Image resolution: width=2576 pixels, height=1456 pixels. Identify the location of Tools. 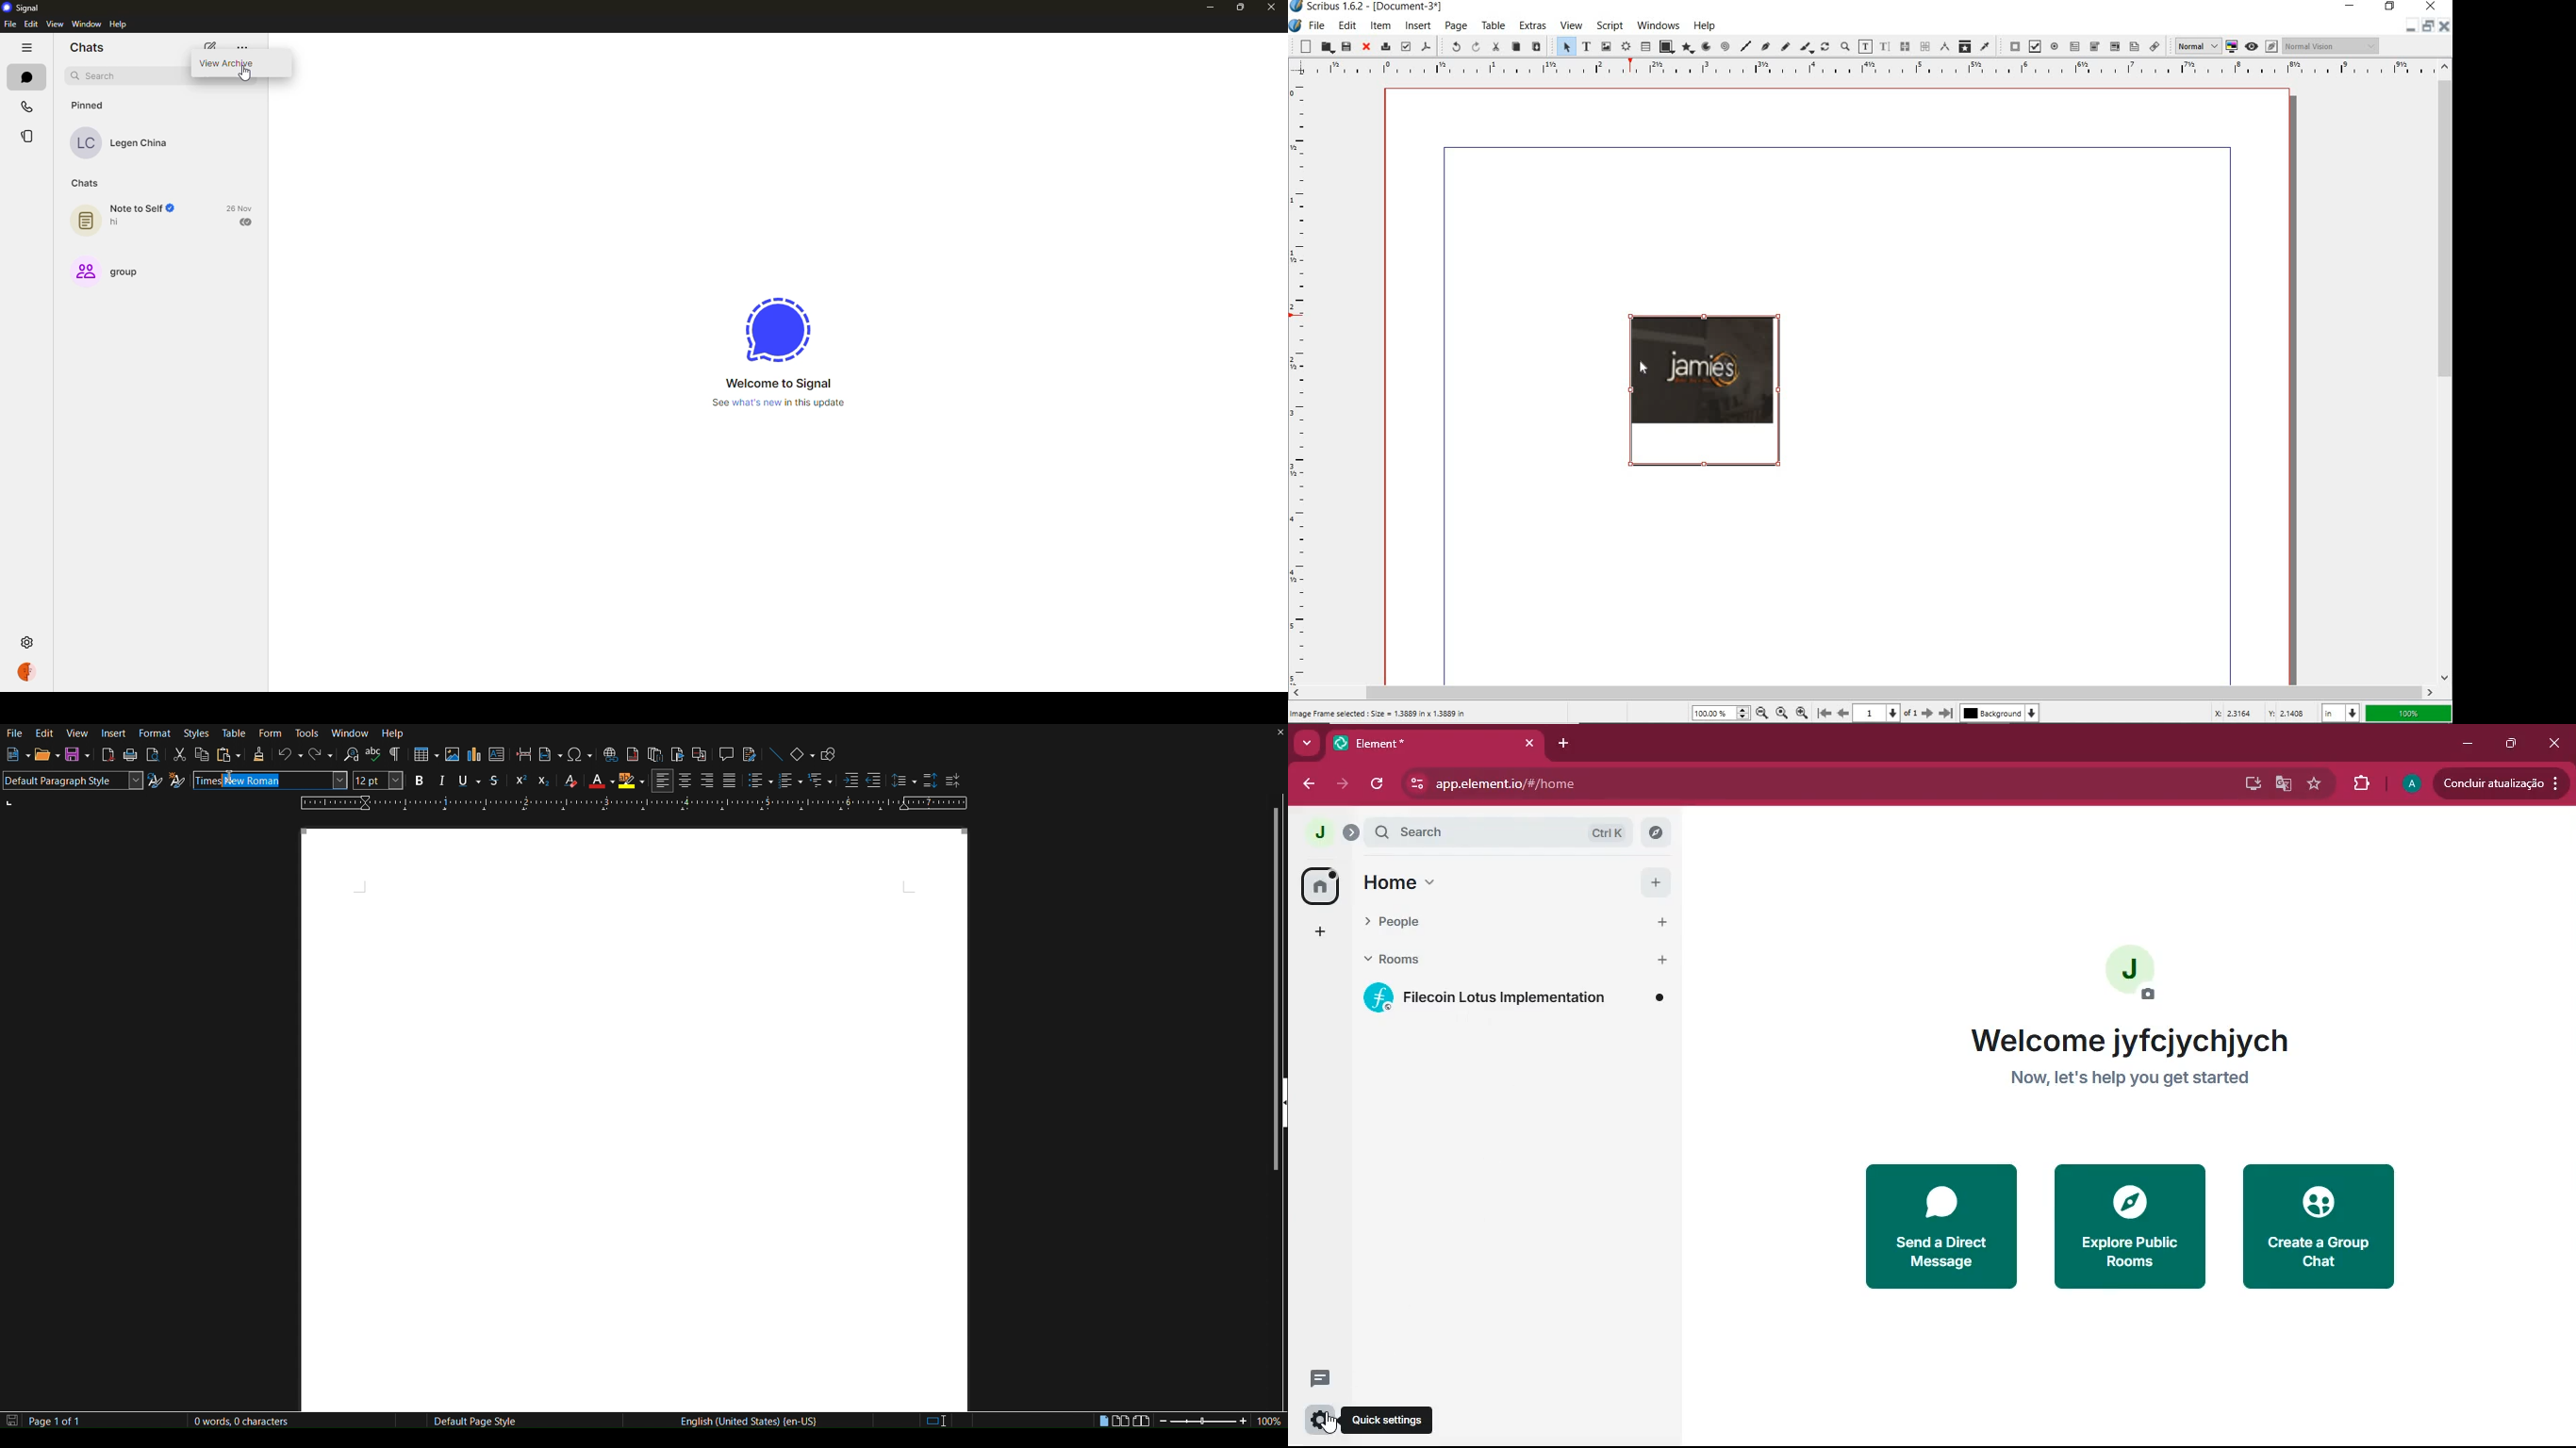
(308, 733).